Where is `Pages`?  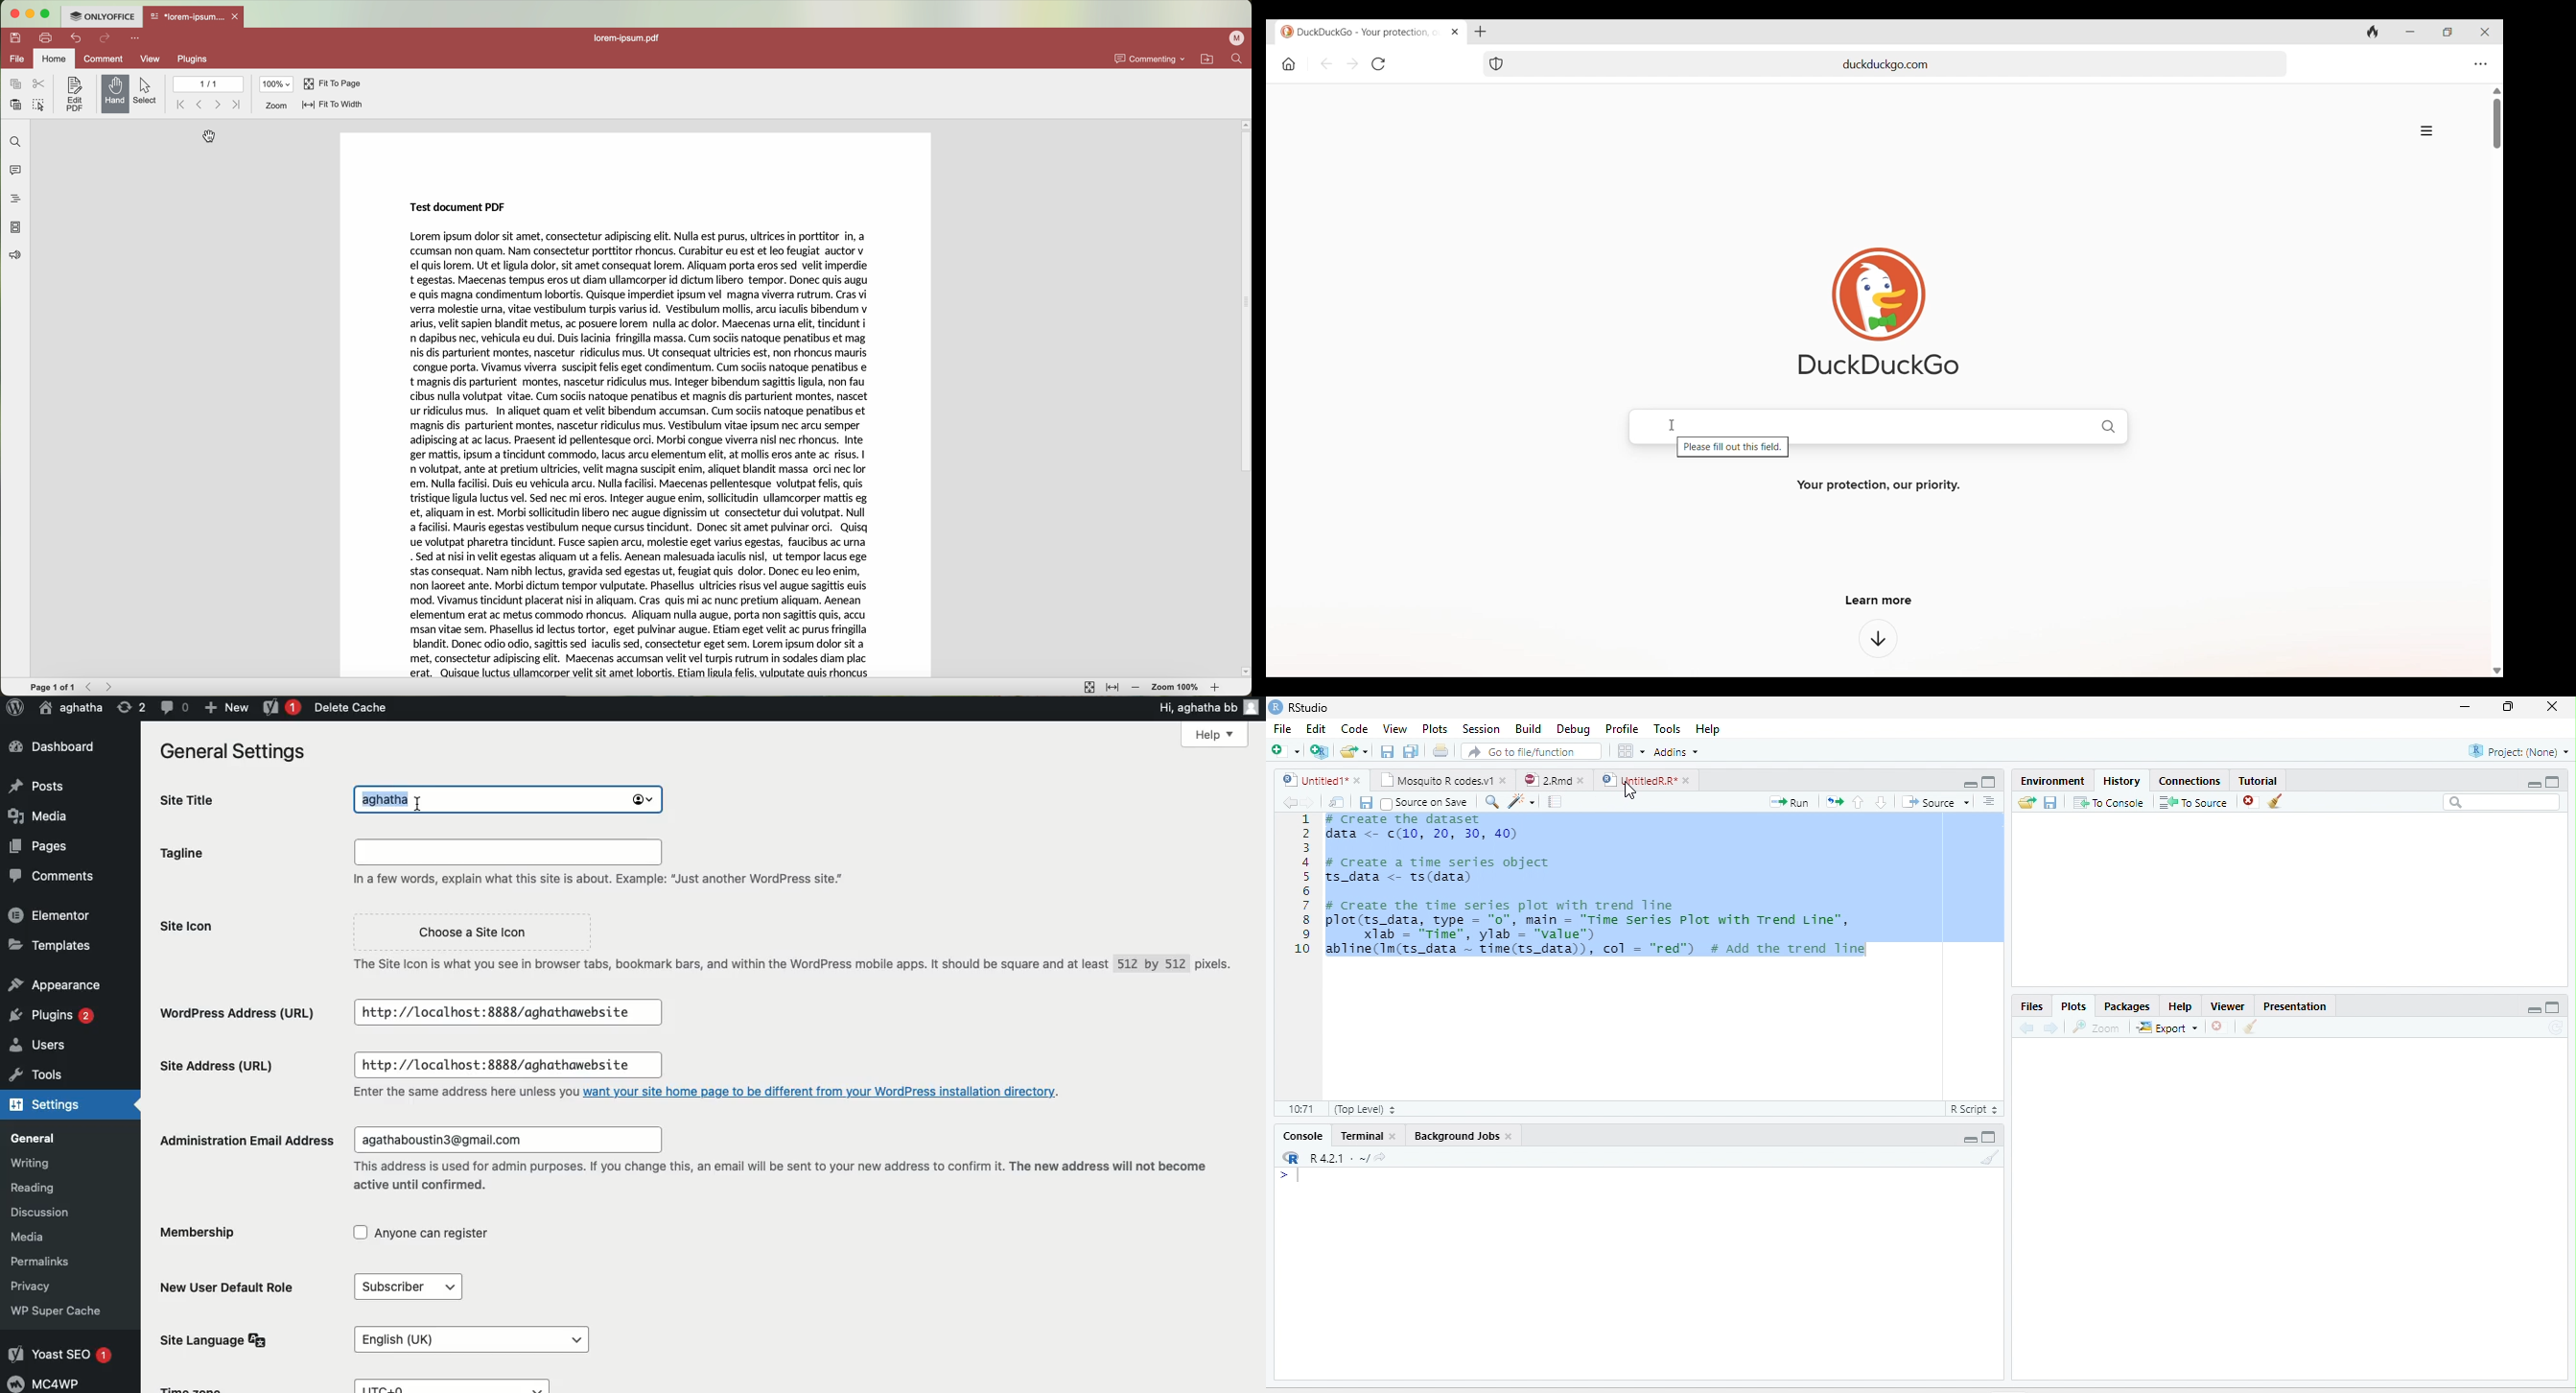 Pages is located at coordinates (39, 844).